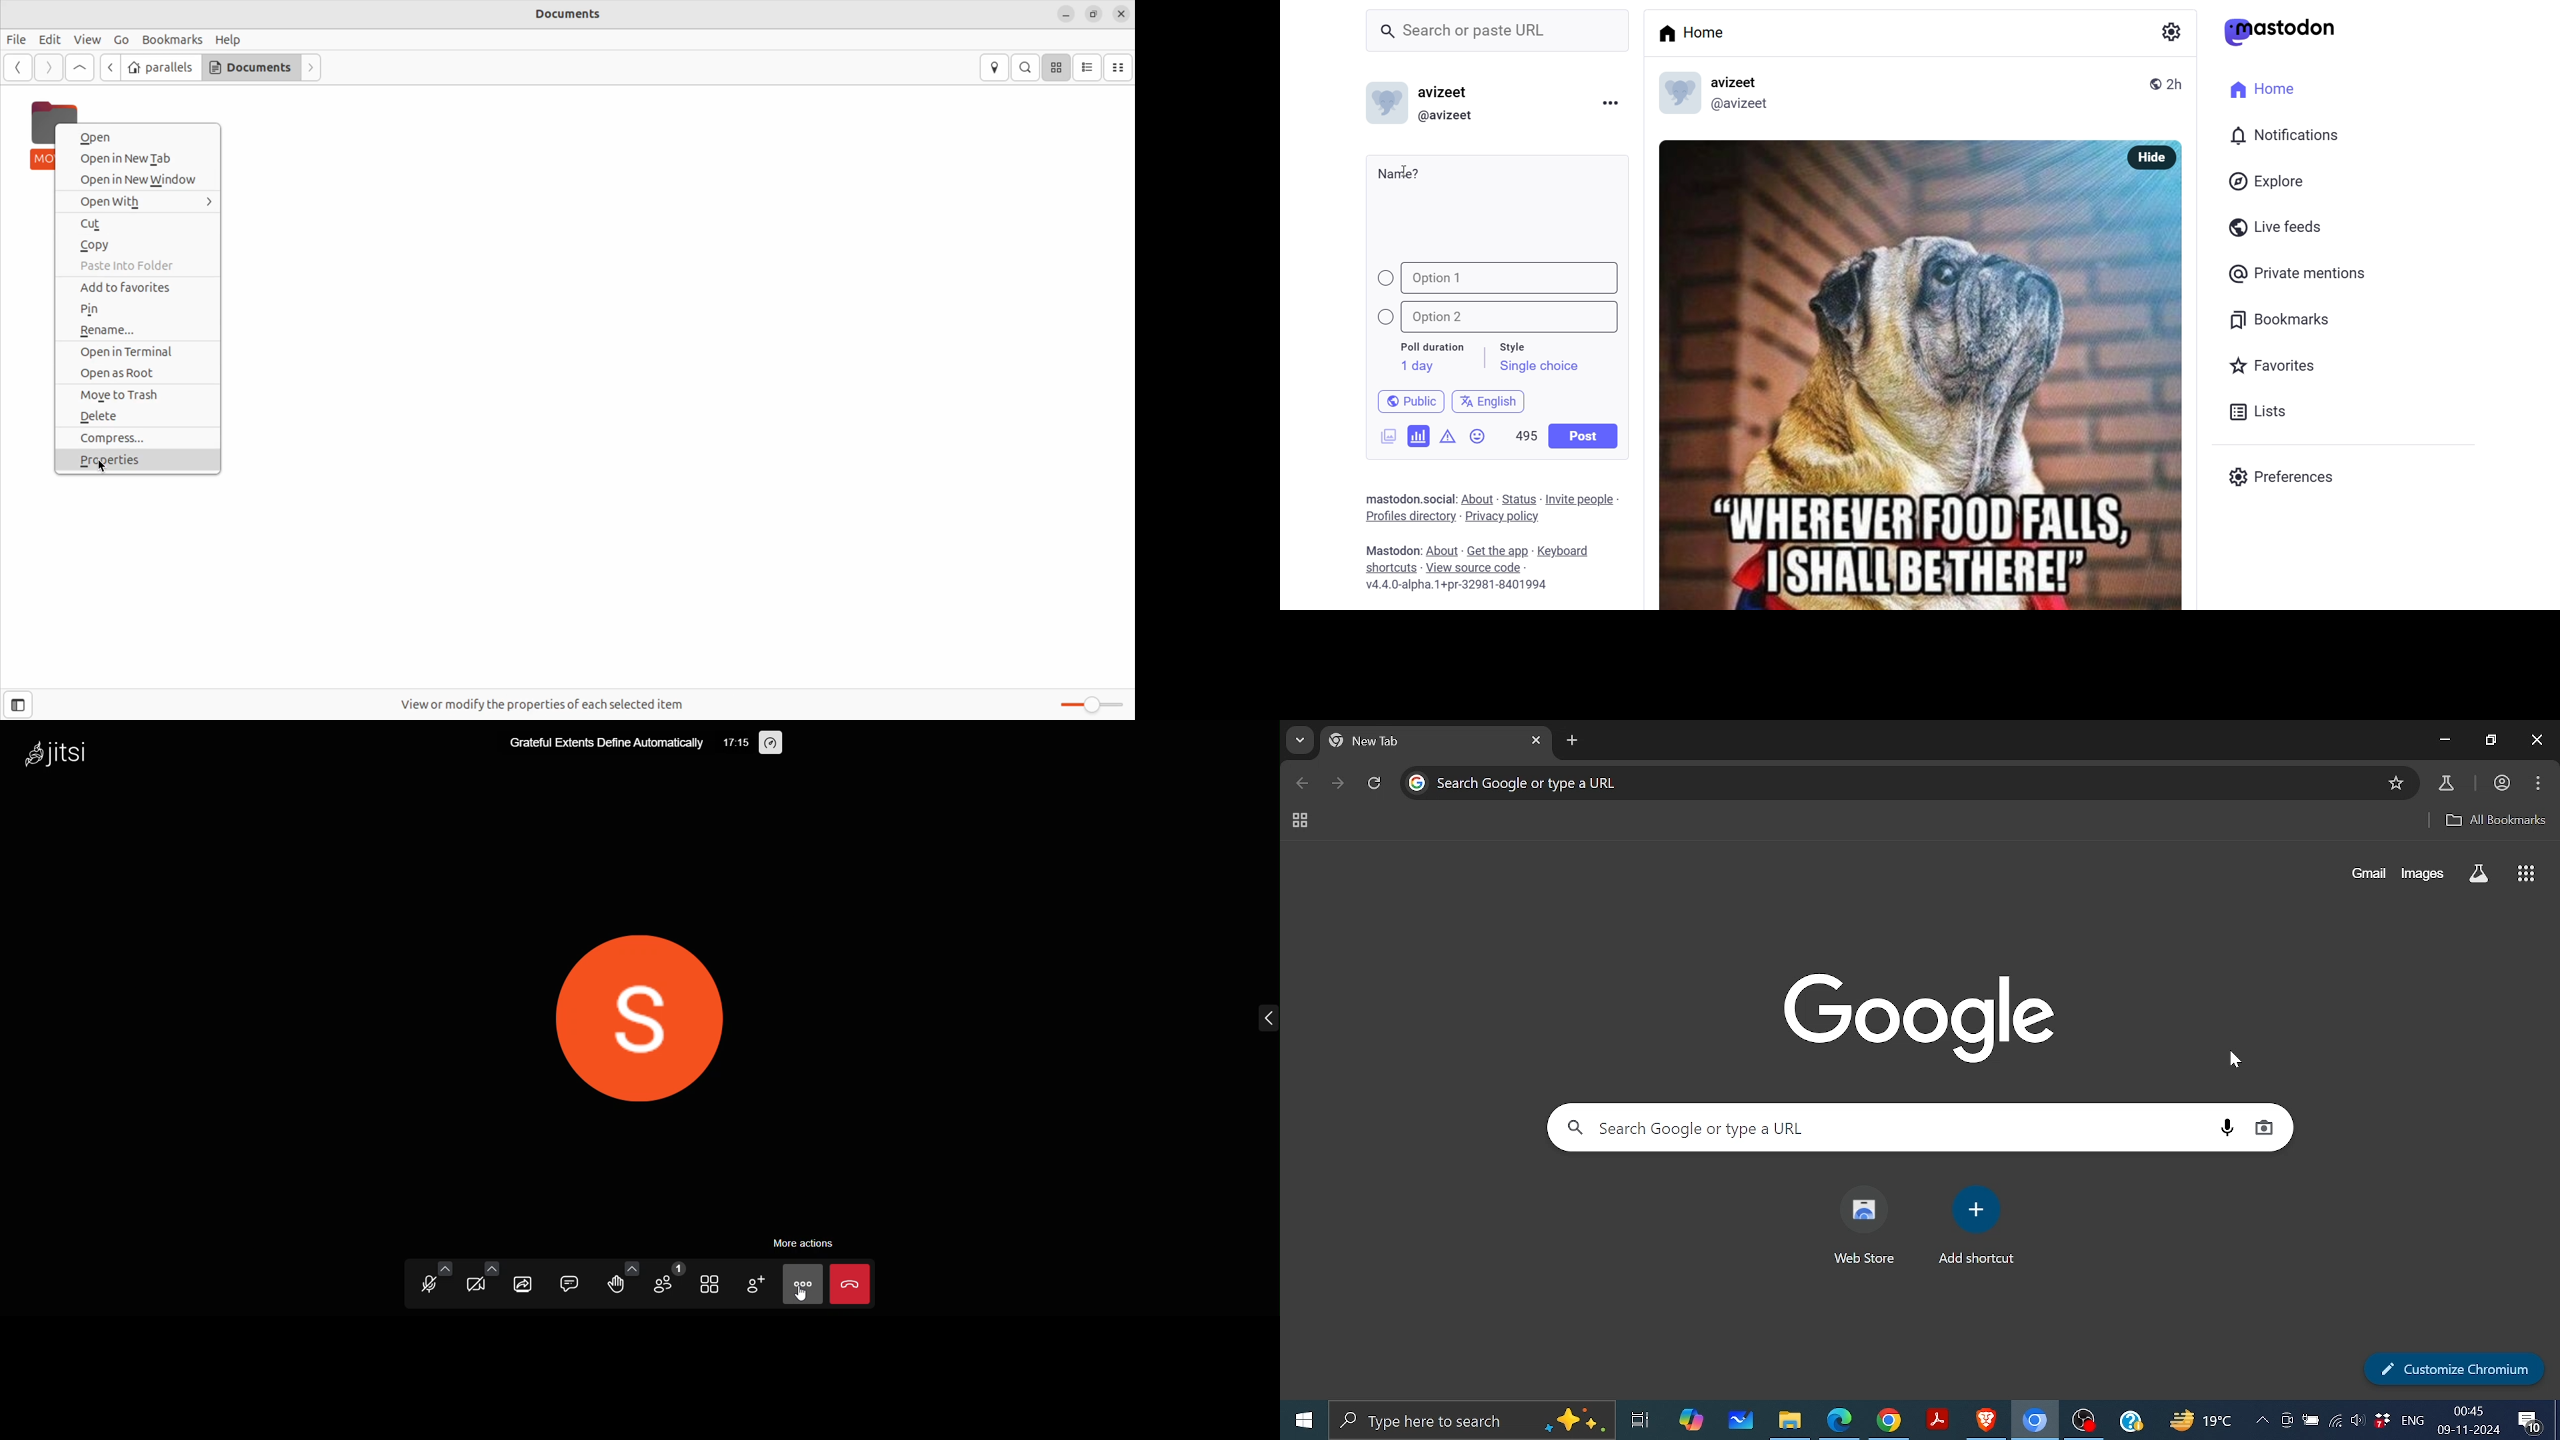  Describe the element at coordinates (1519, 345) in the screenshot. I see `style` at that location.